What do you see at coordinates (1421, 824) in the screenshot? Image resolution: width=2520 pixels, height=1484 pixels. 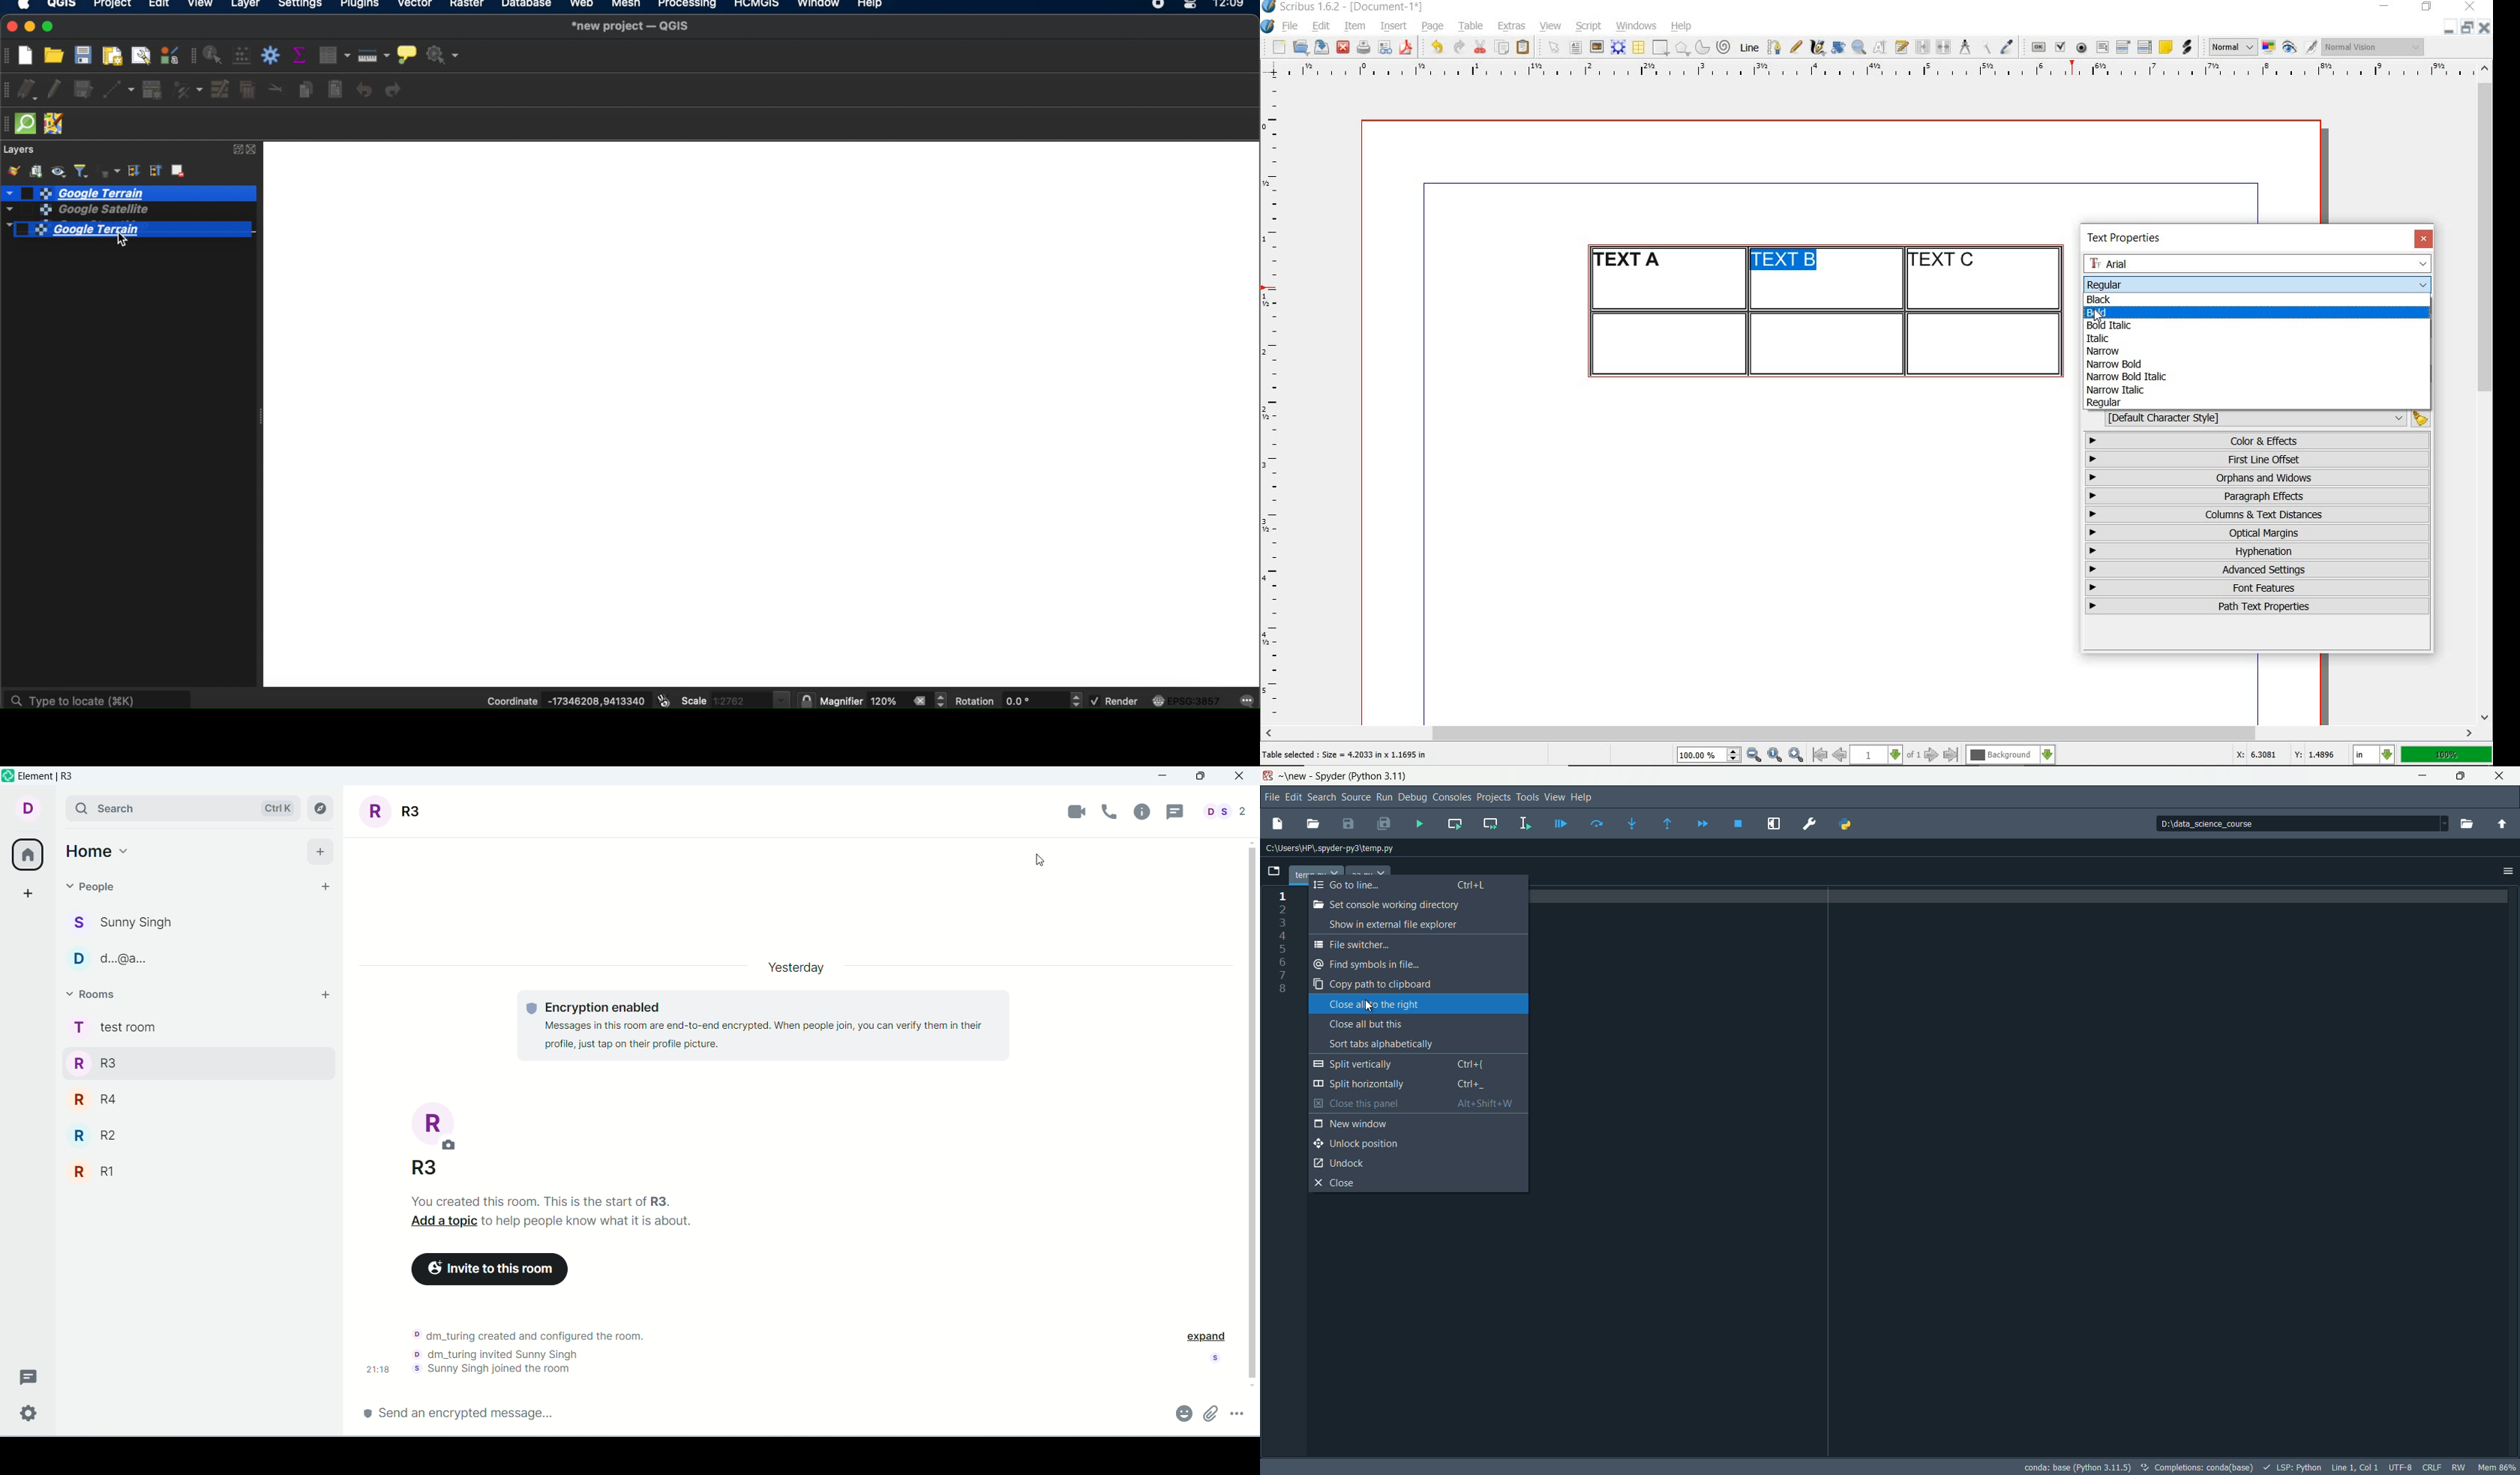 I see `run file` at bounding box center [1421, 824].